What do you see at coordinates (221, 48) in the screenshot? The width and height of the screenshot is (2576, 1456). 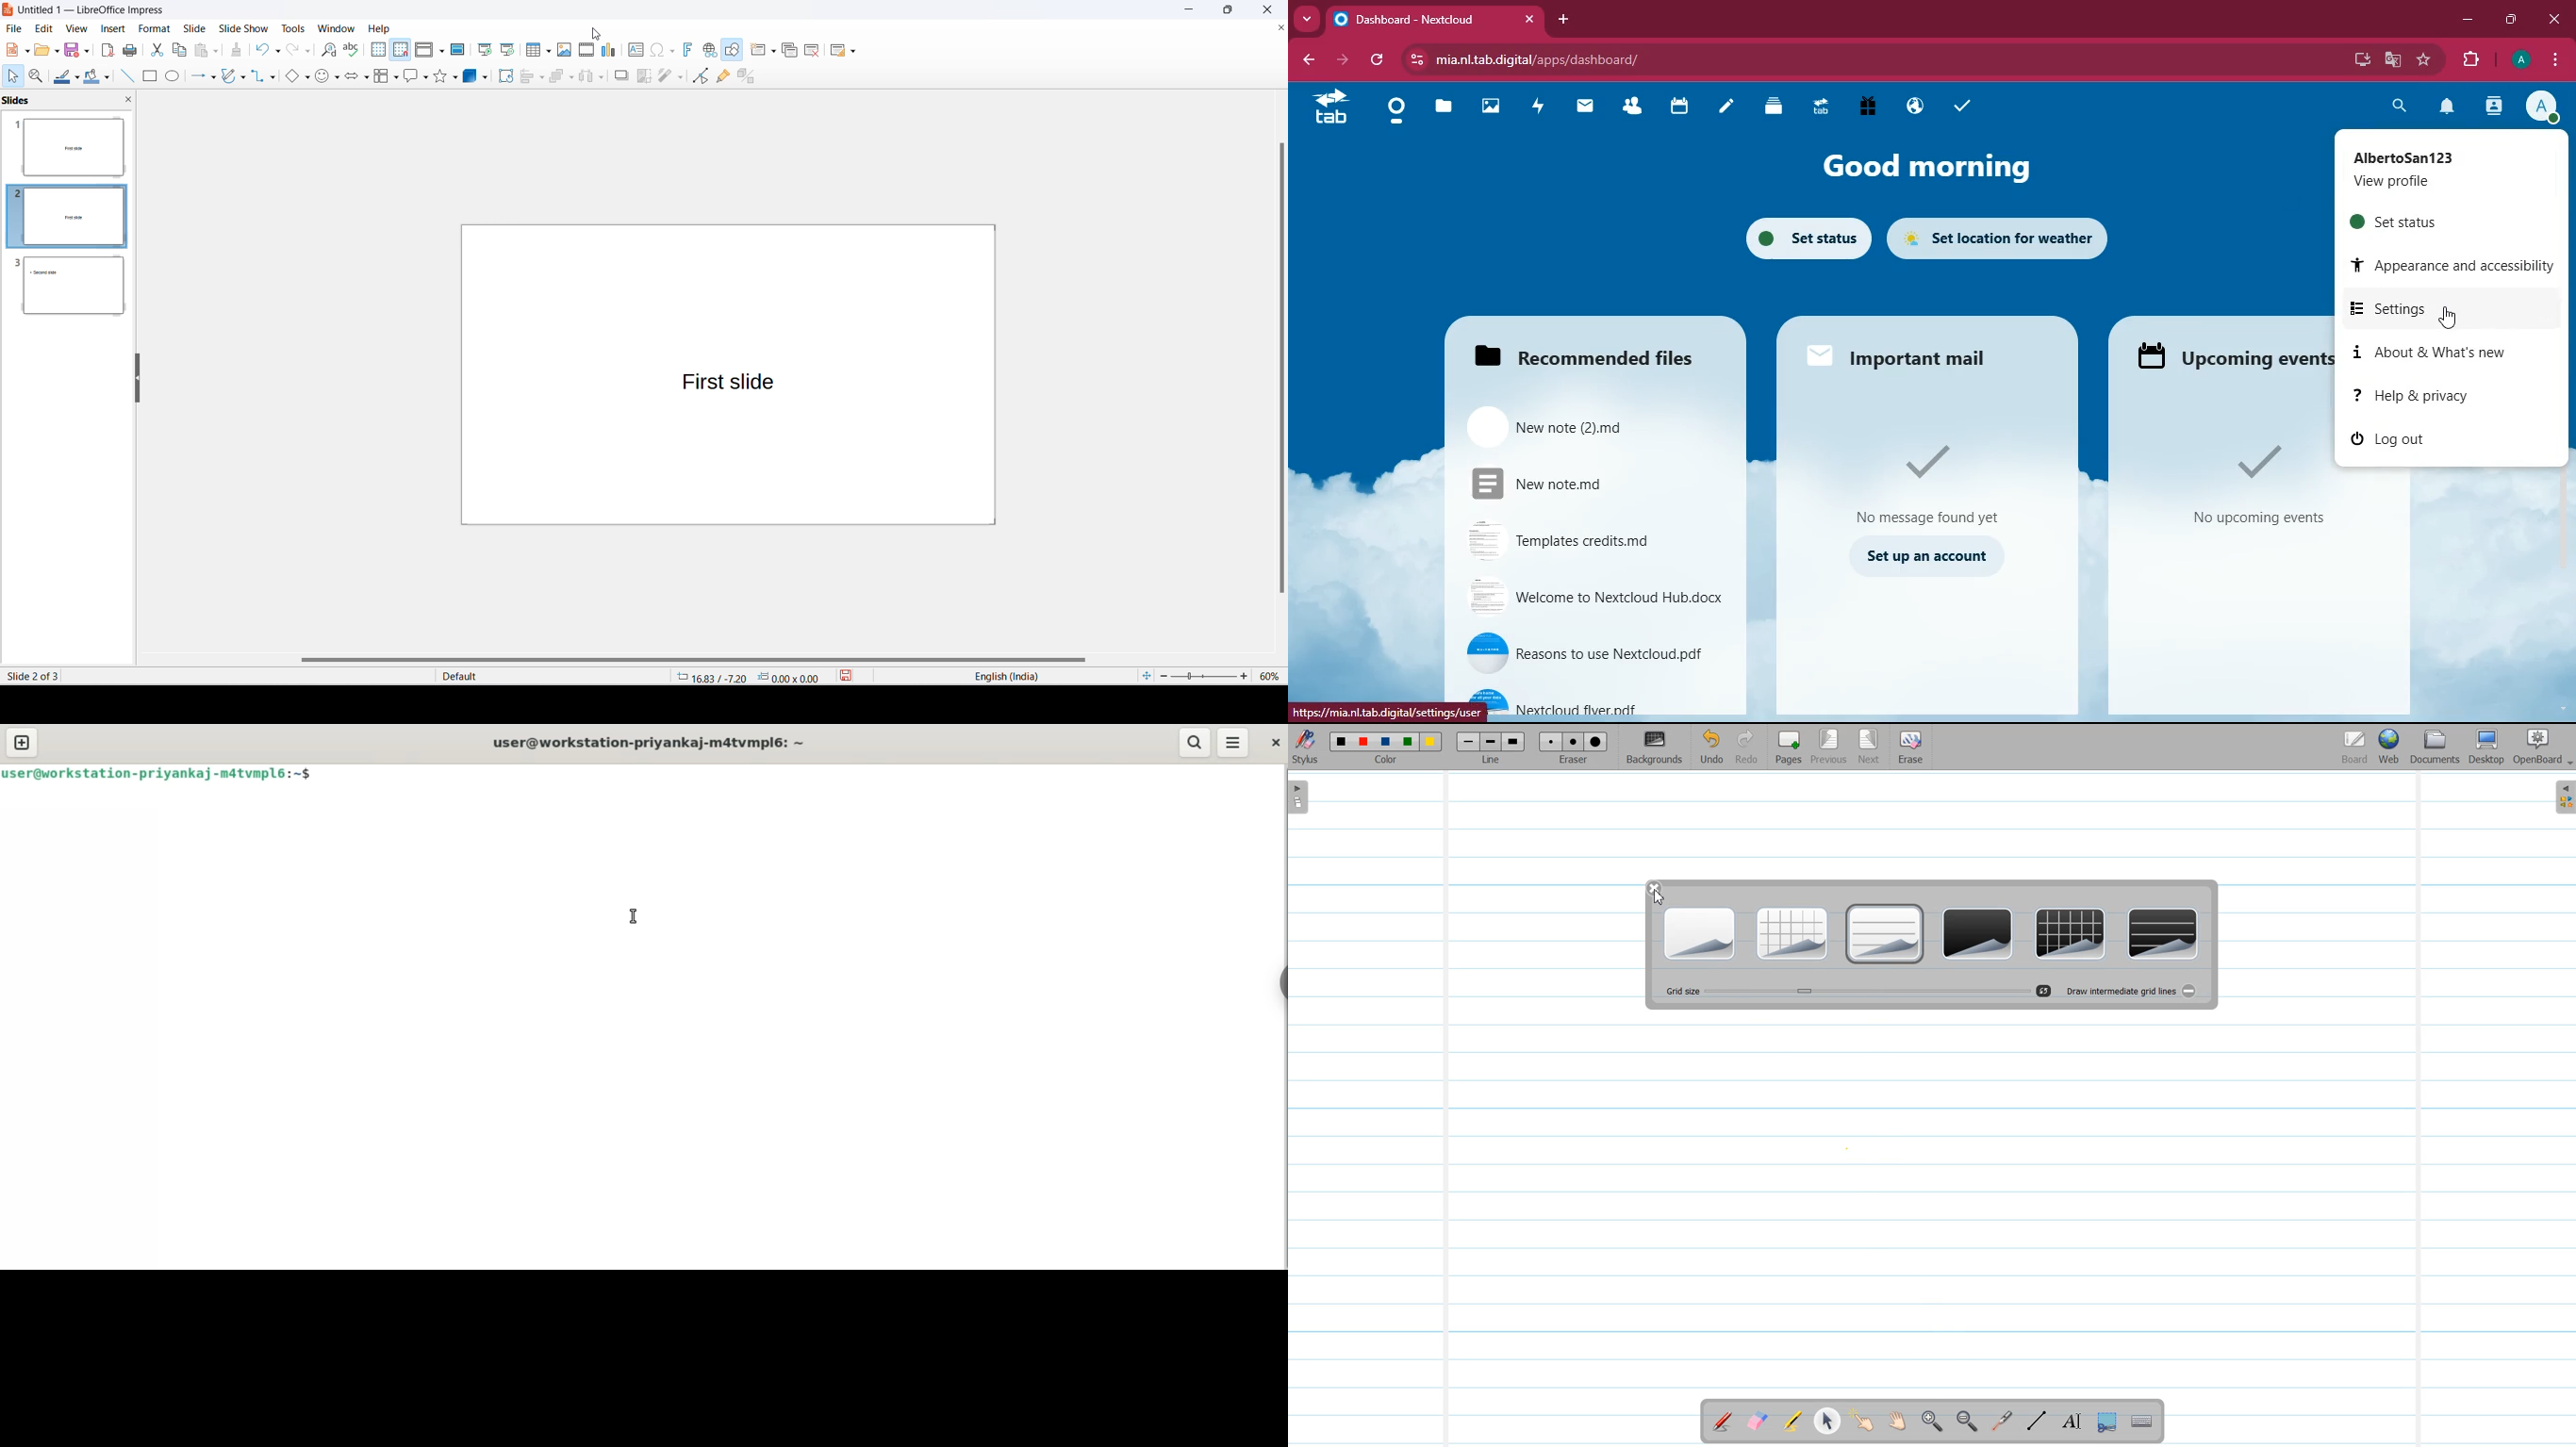 I see `paste options` at bounding box center [221, 48].